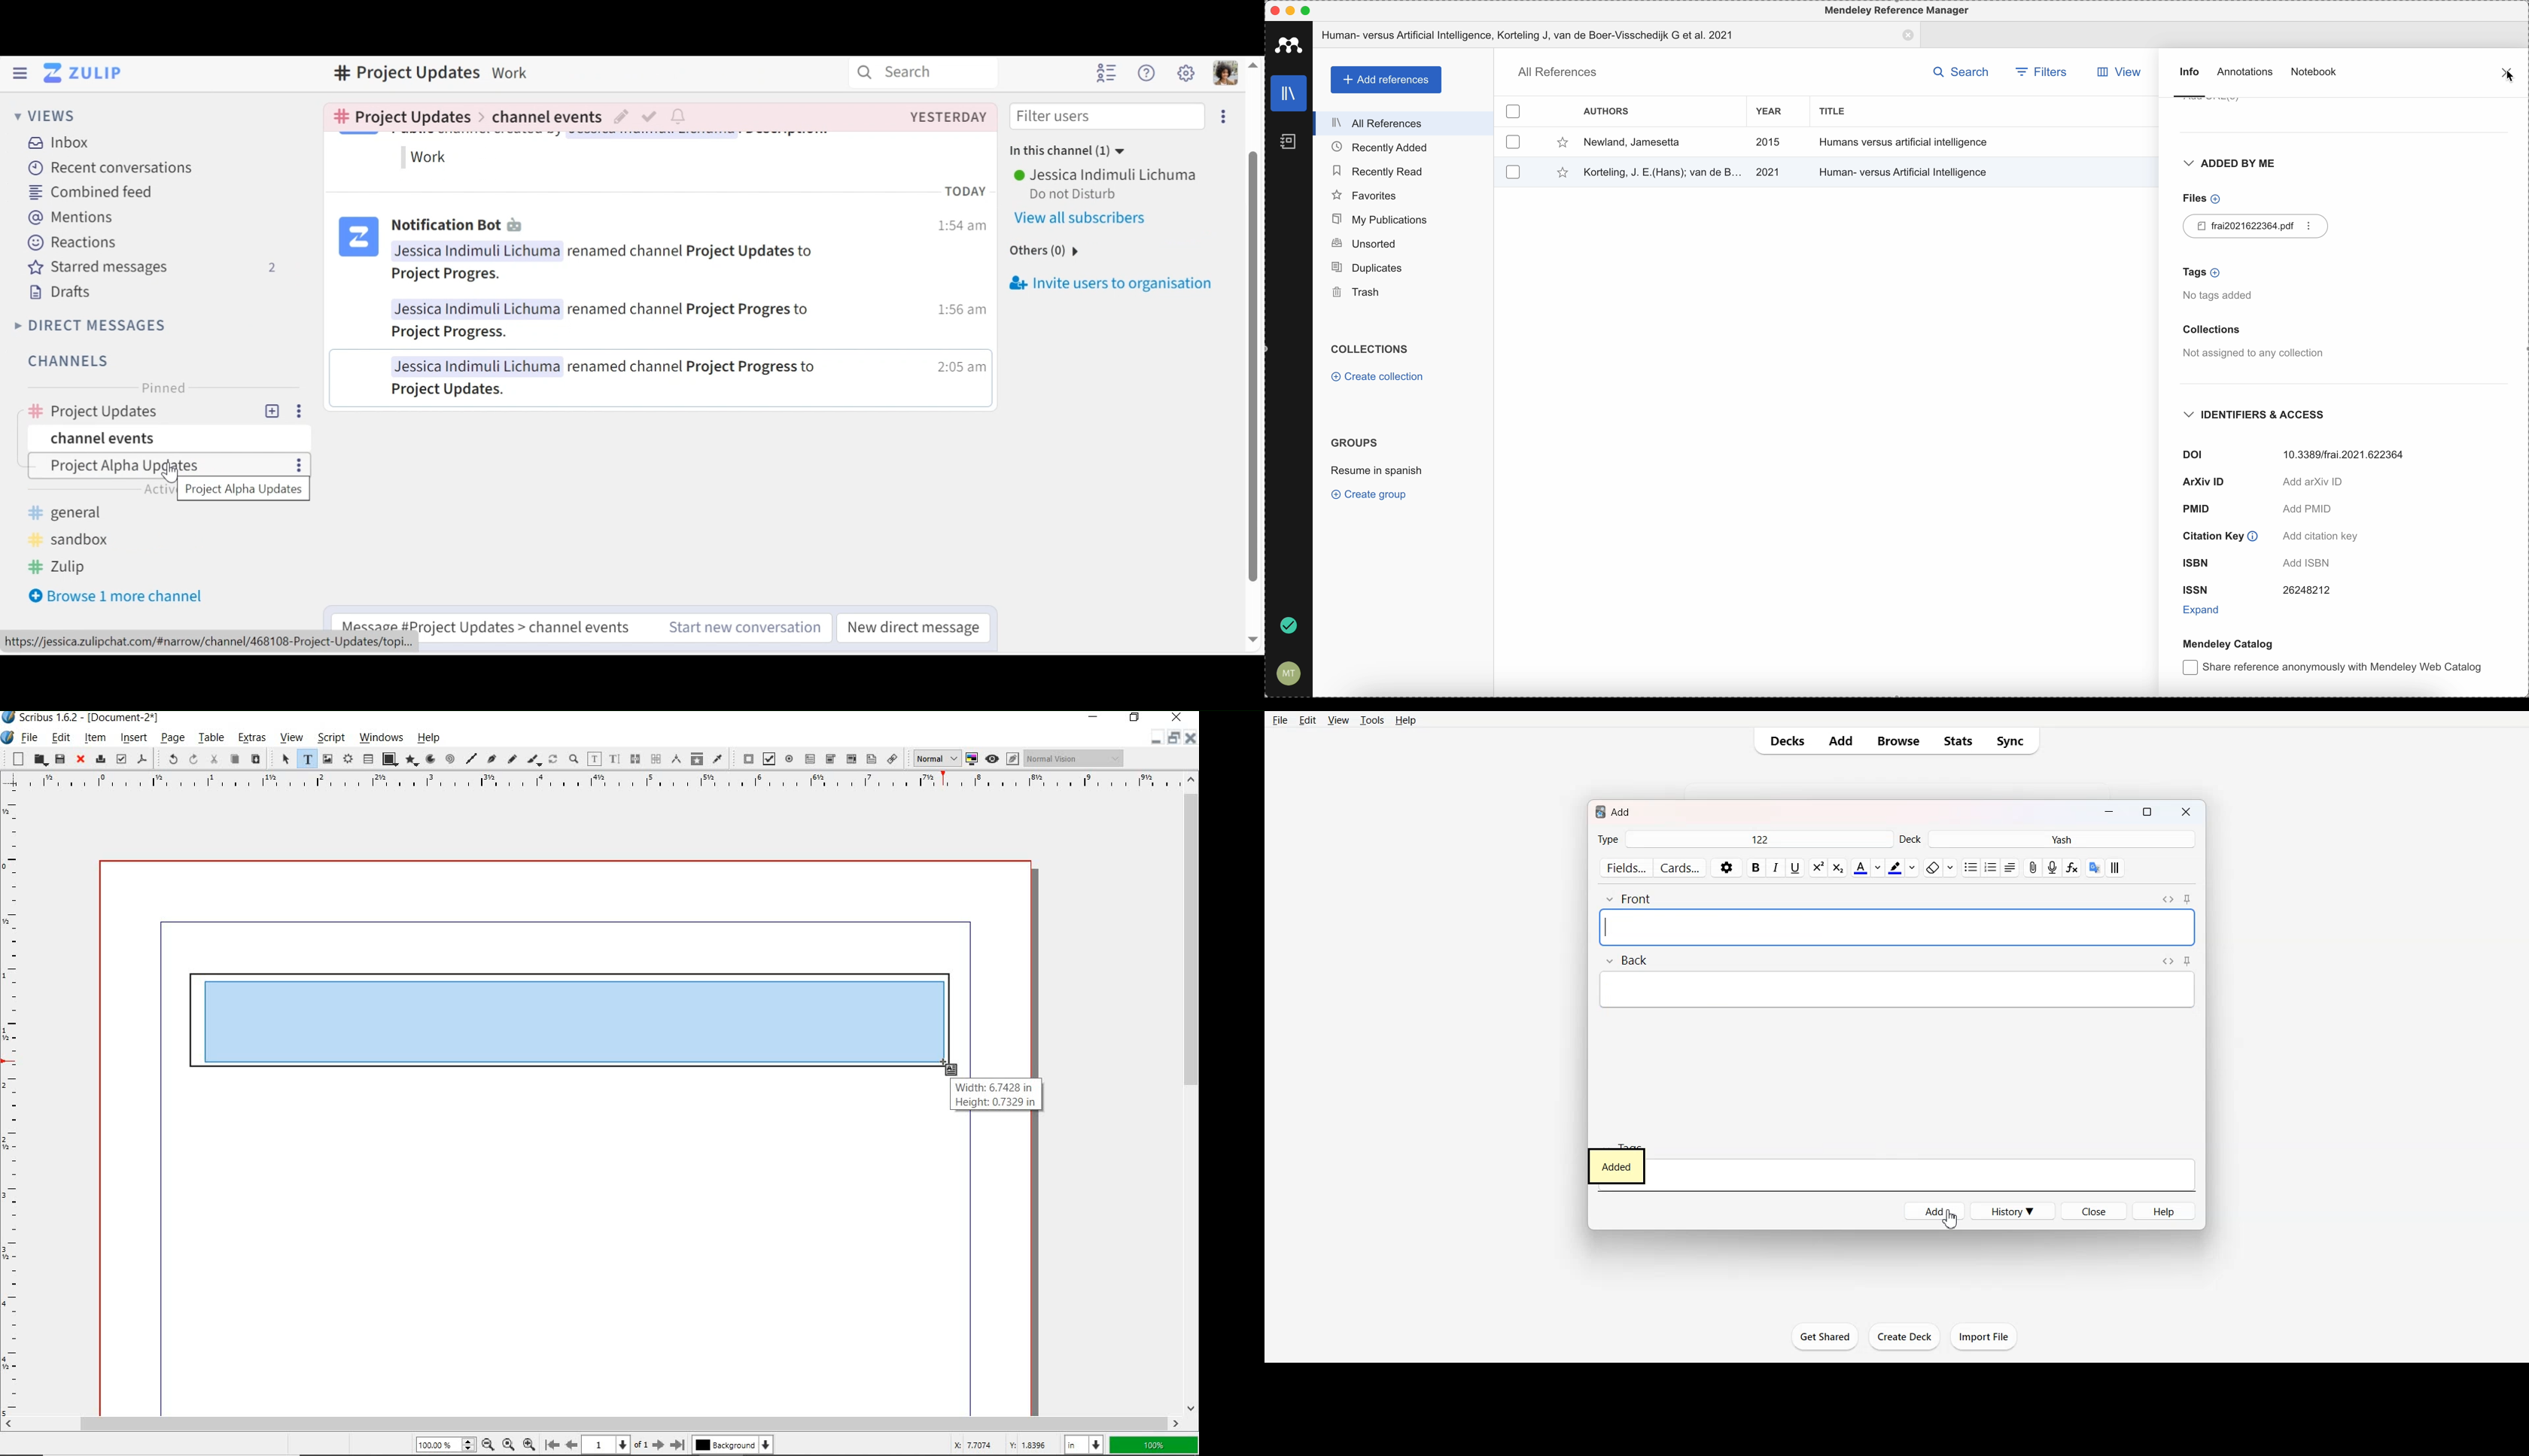 Image resolution: width=2548 pixels, height=1456 pixels. I want to click on Create Deck, so click(1904, 1337).